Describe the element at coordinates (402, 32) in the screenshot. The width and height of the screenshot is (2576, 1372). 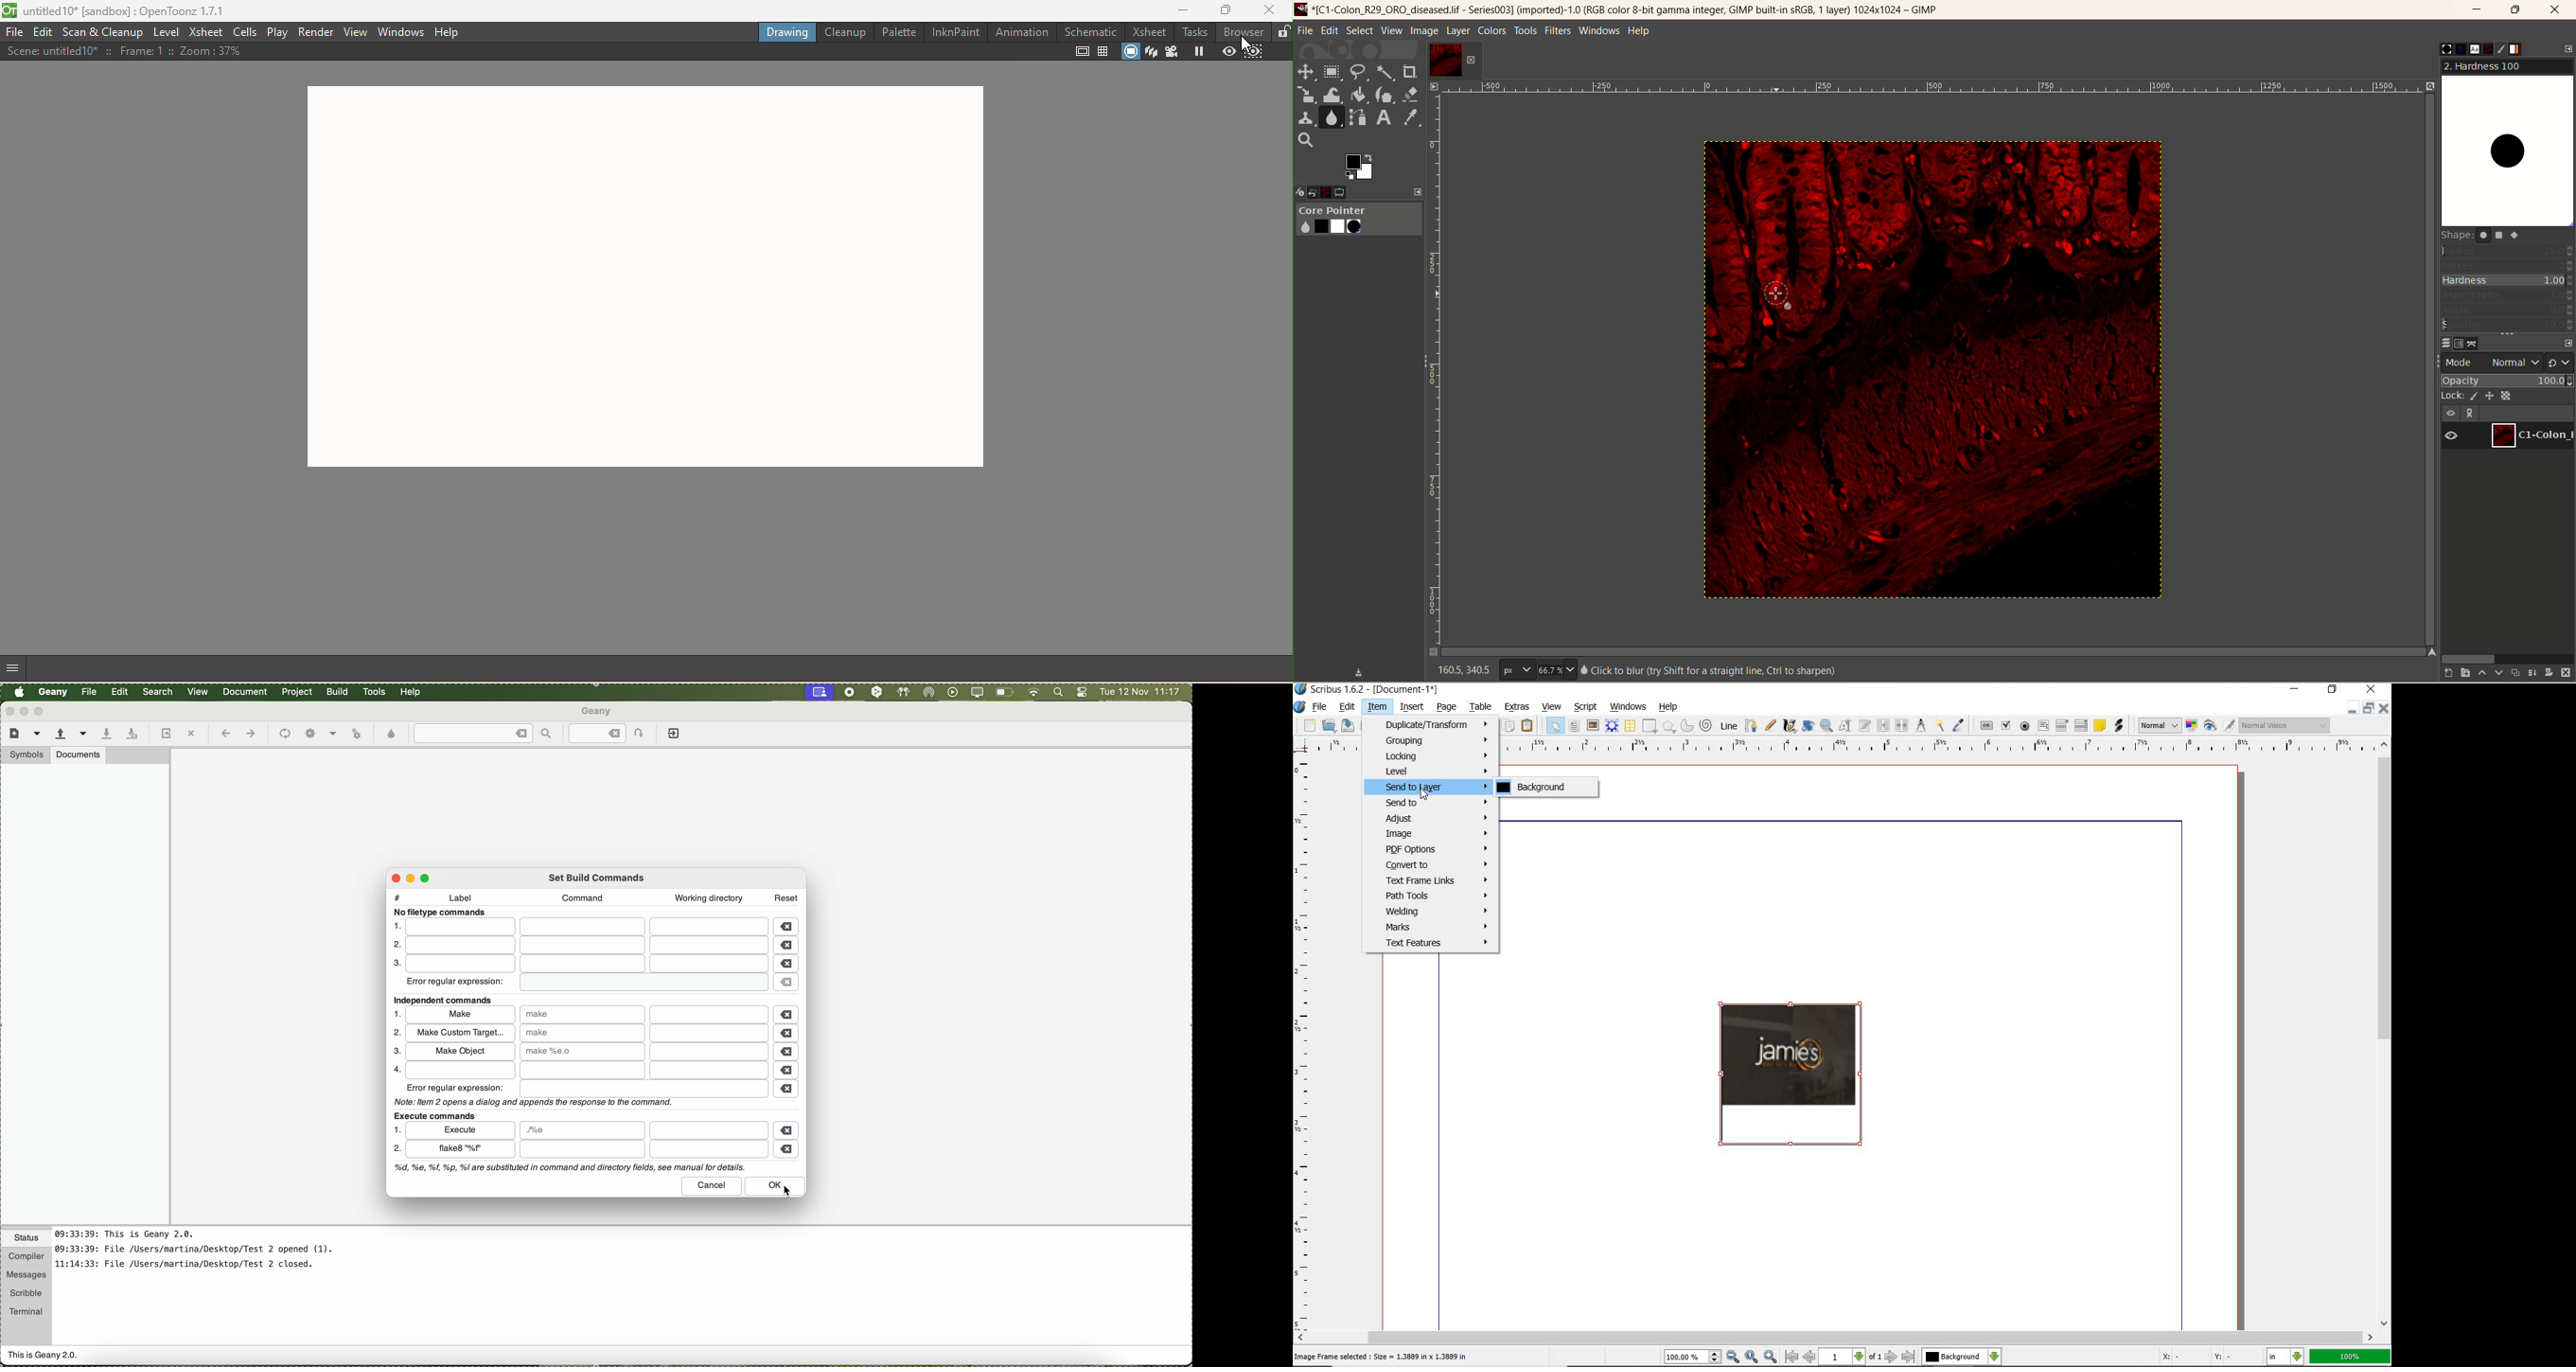
I see `Windows` at that location.